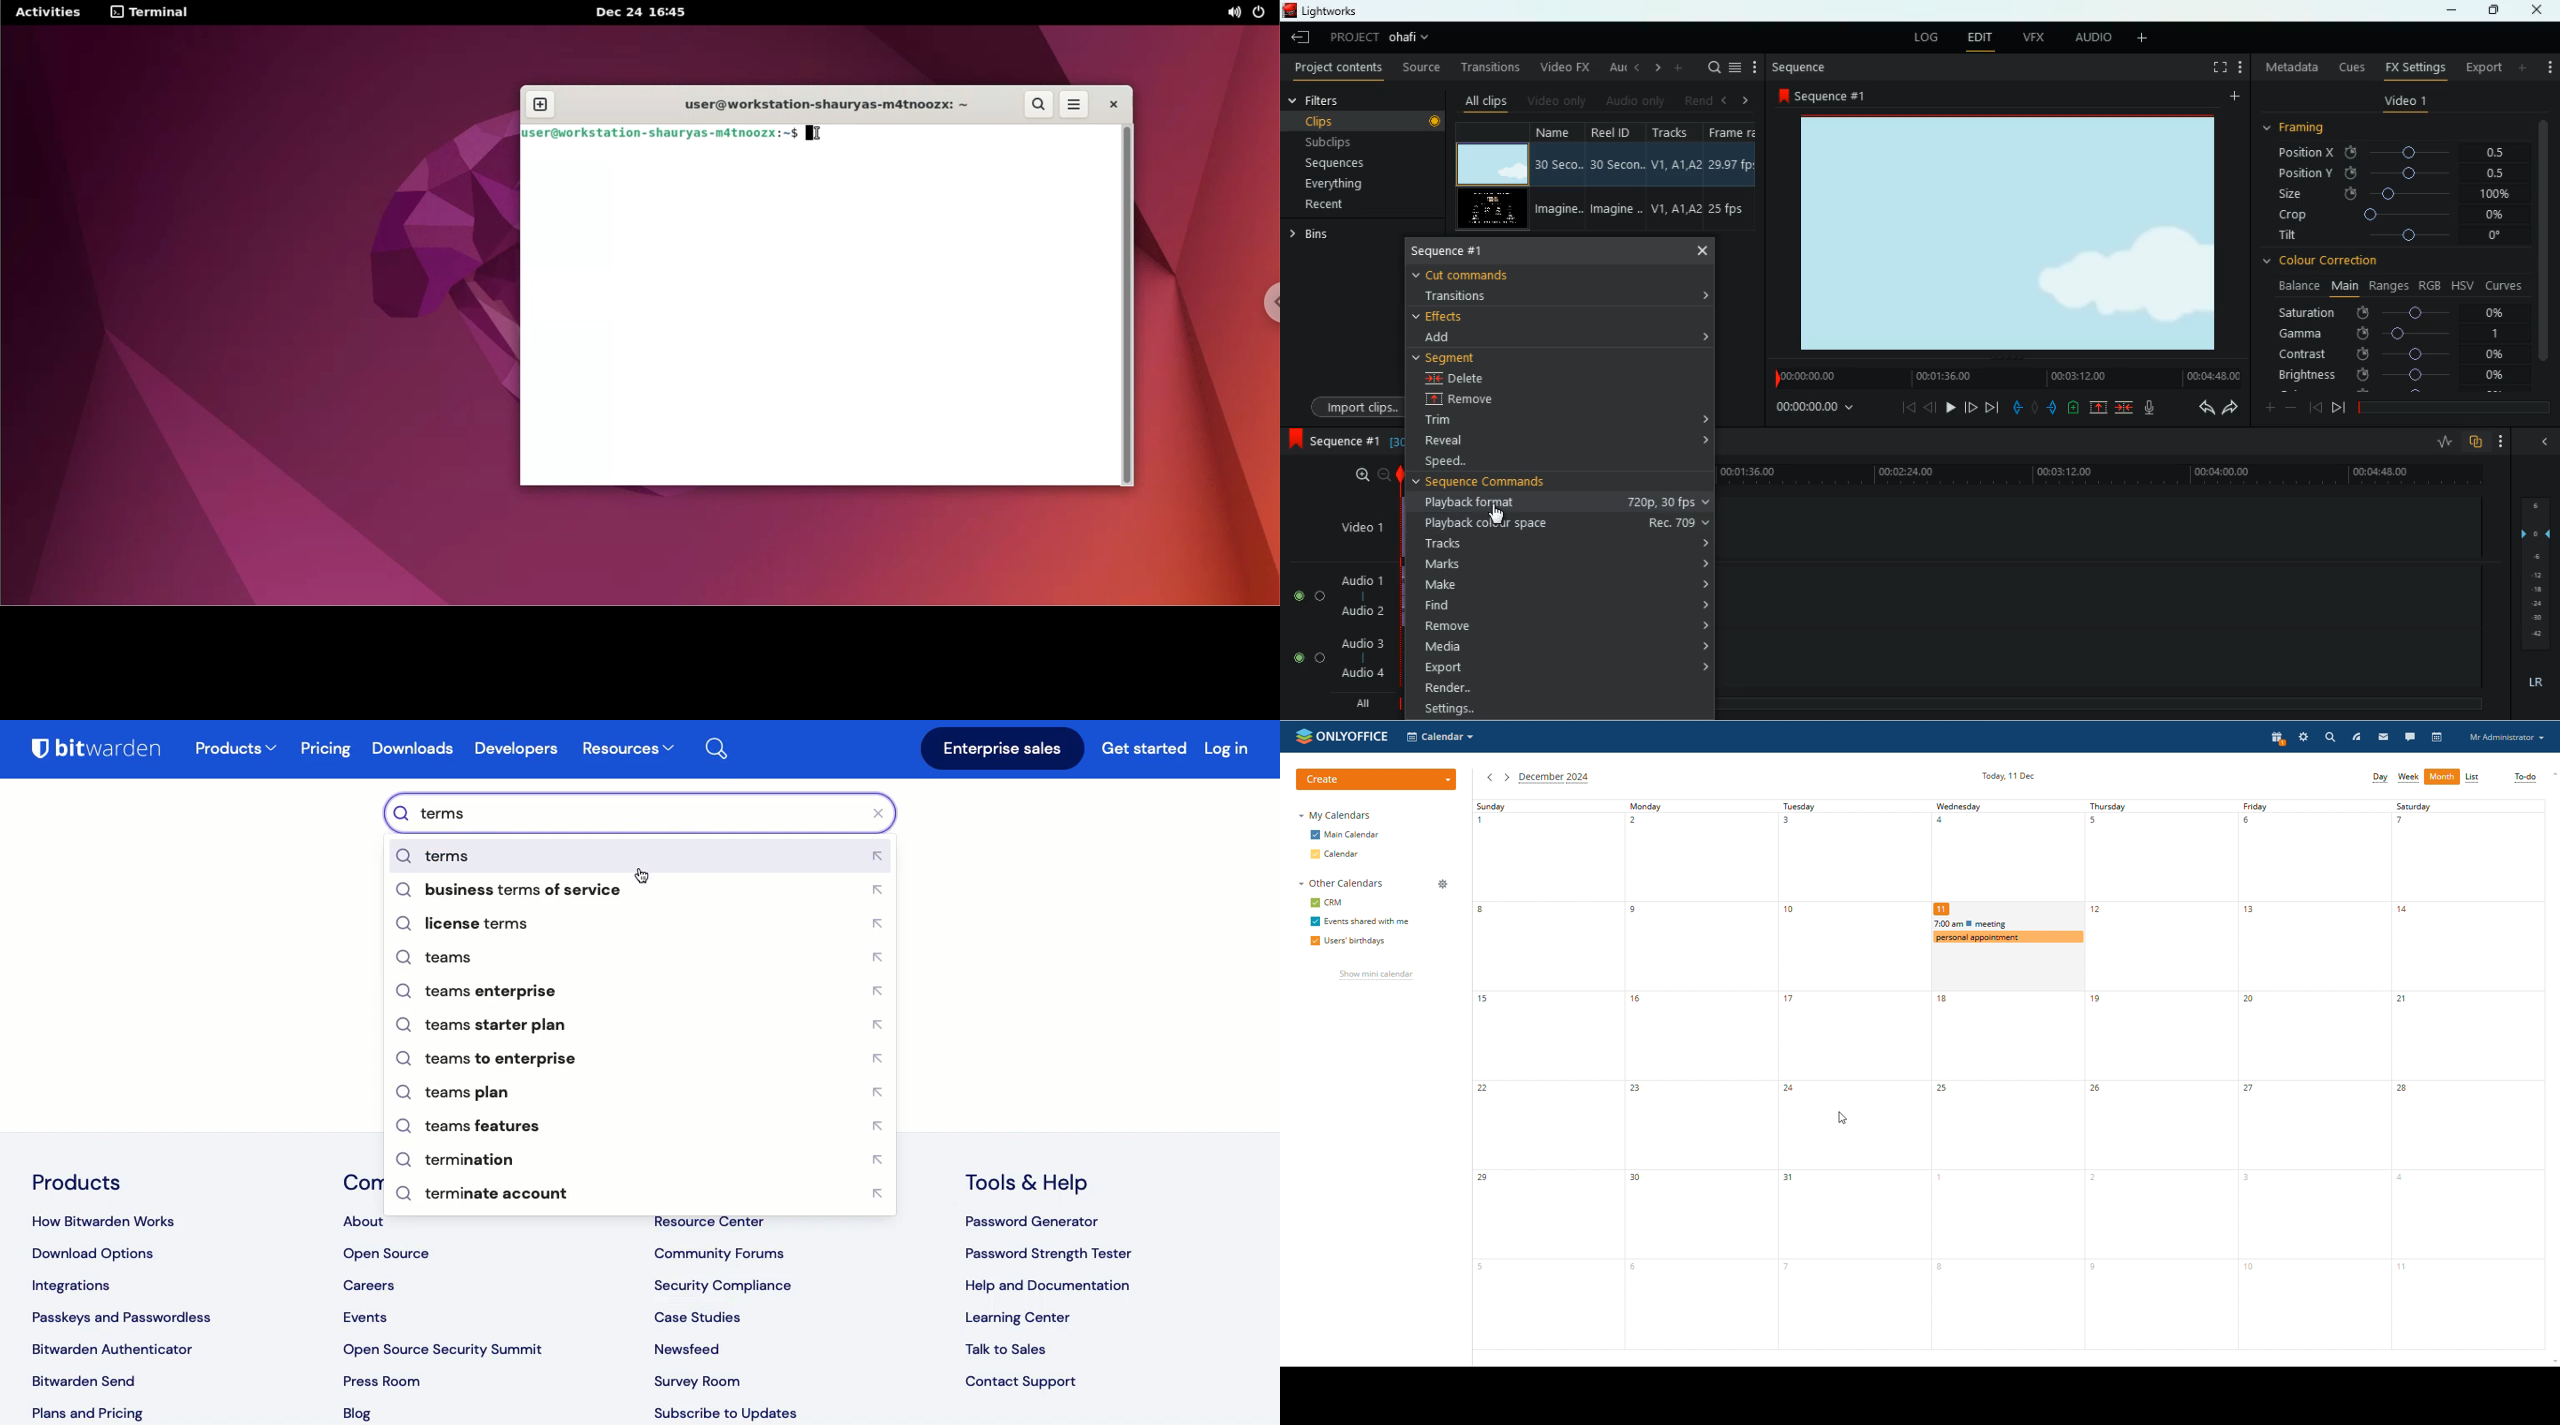 This screenshot has width=2576, height=1428. What do you see at coordinates (2398, 216) in the screenshot?
I see `crop` at bounding box center [2398, 216].